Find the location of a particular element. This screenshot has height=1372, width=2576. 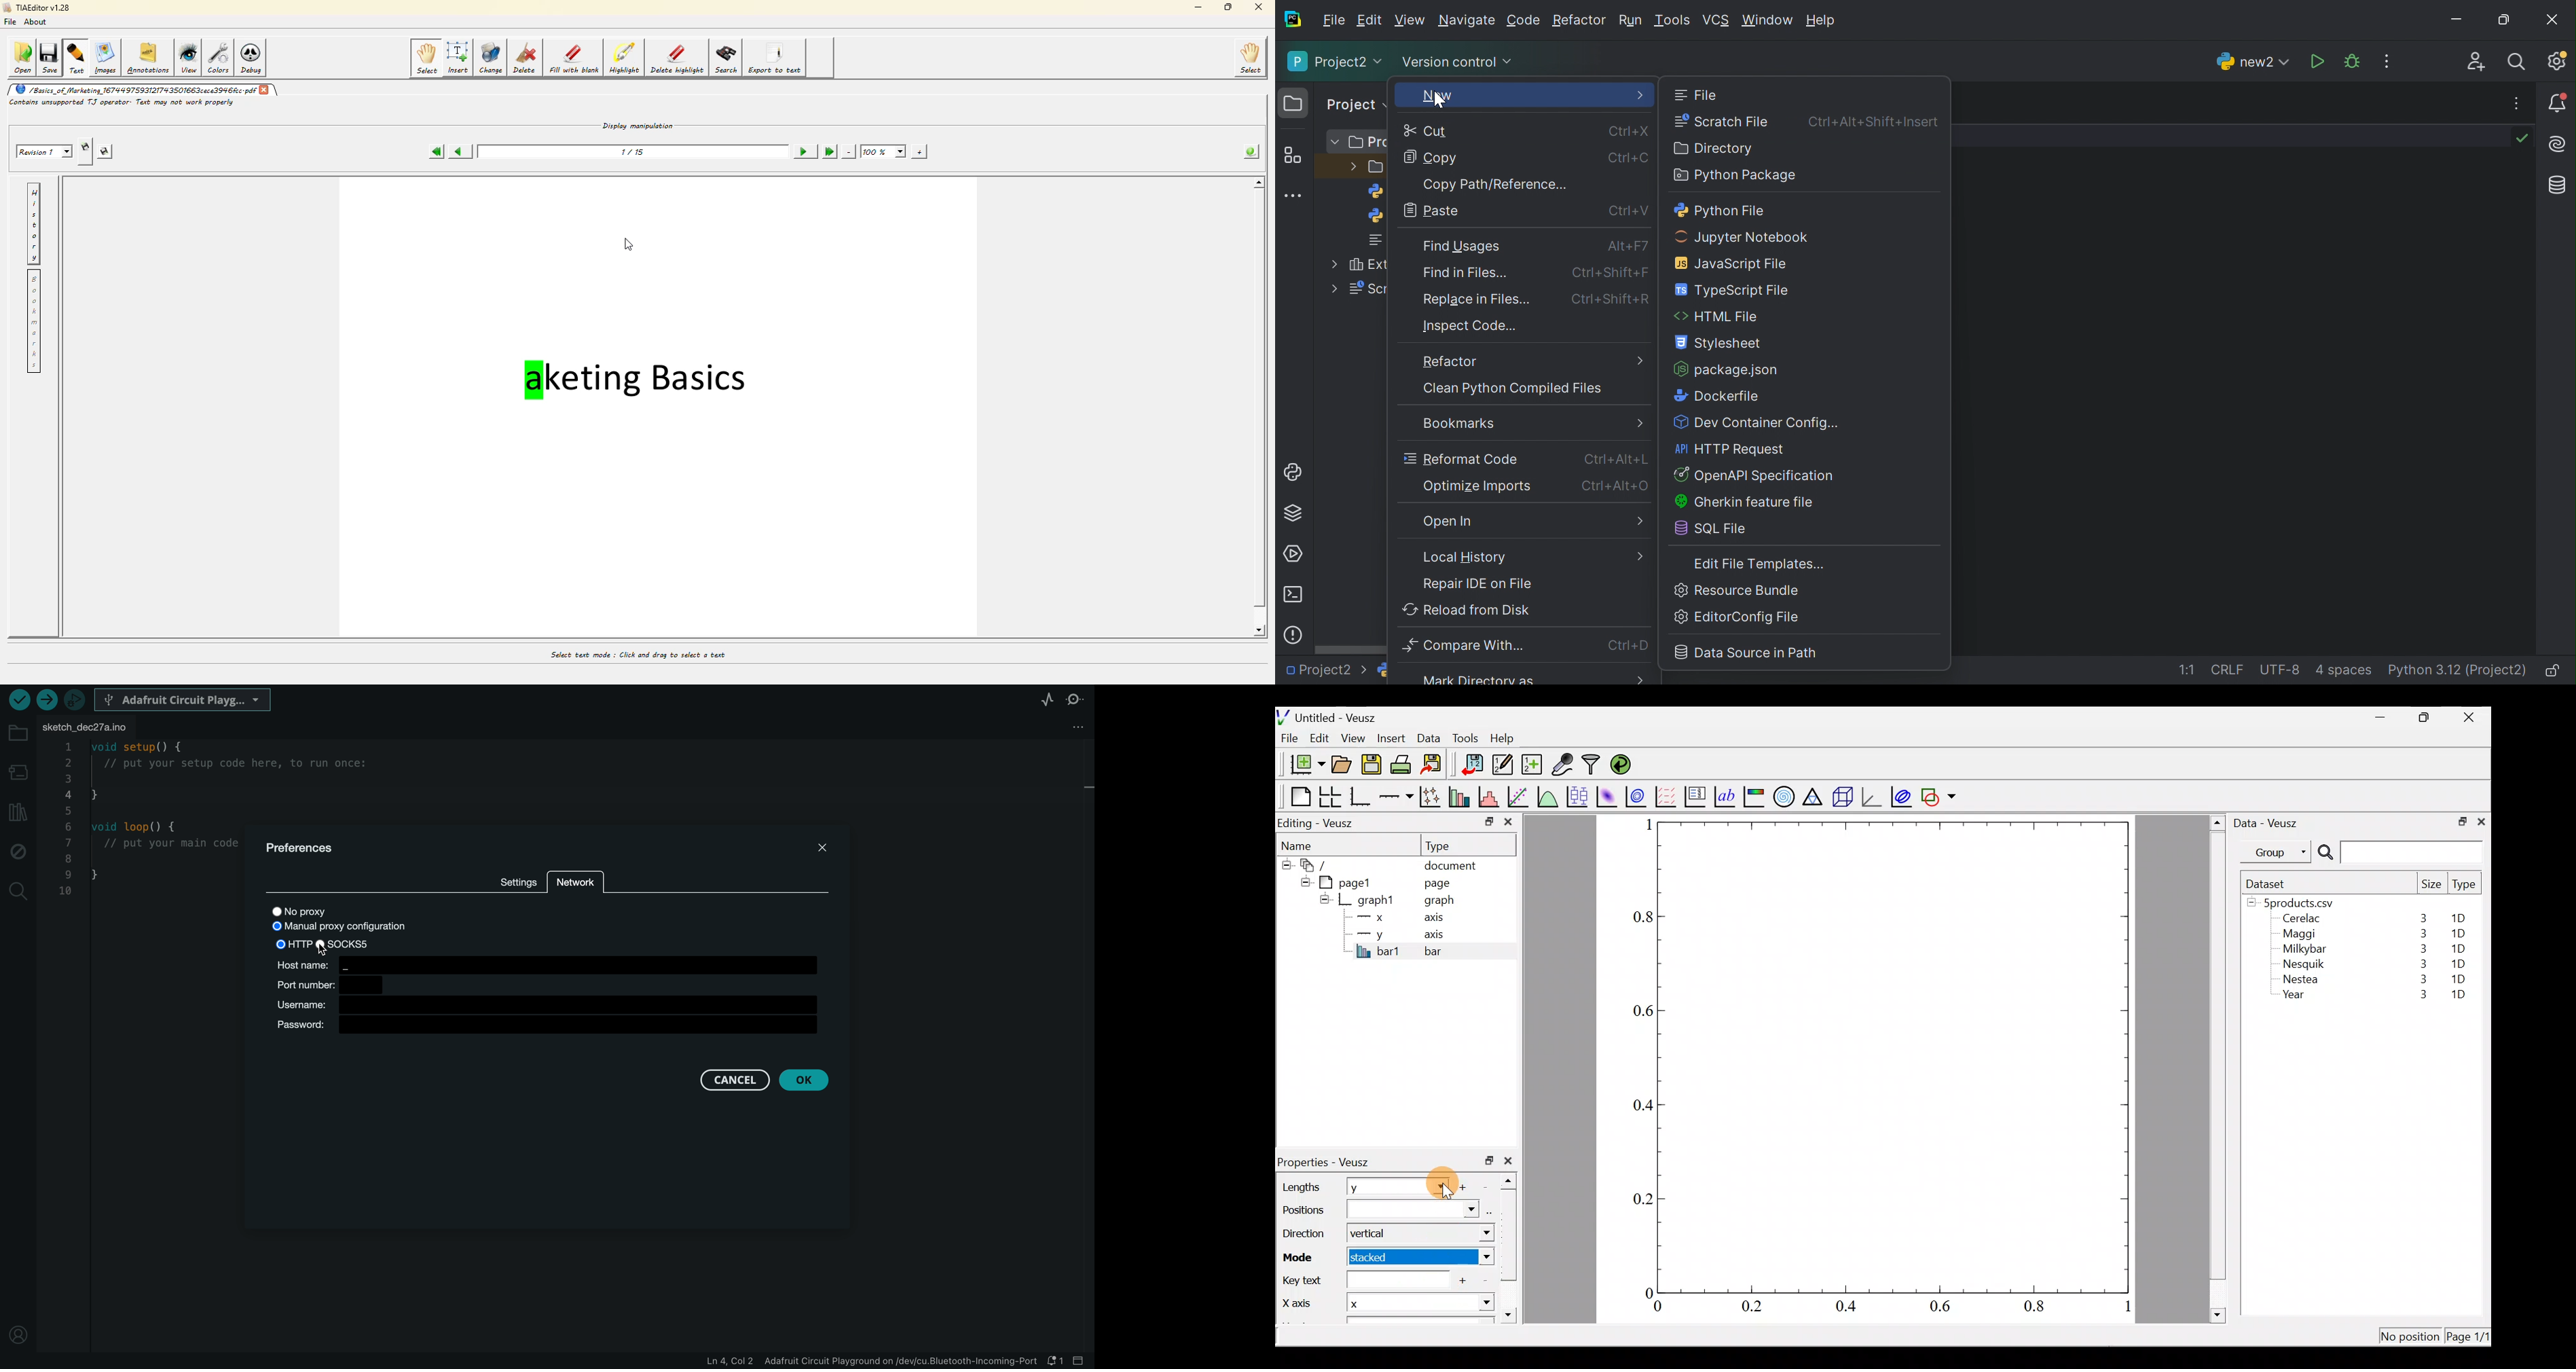

Project2 is located at coordinates (1325, 673).